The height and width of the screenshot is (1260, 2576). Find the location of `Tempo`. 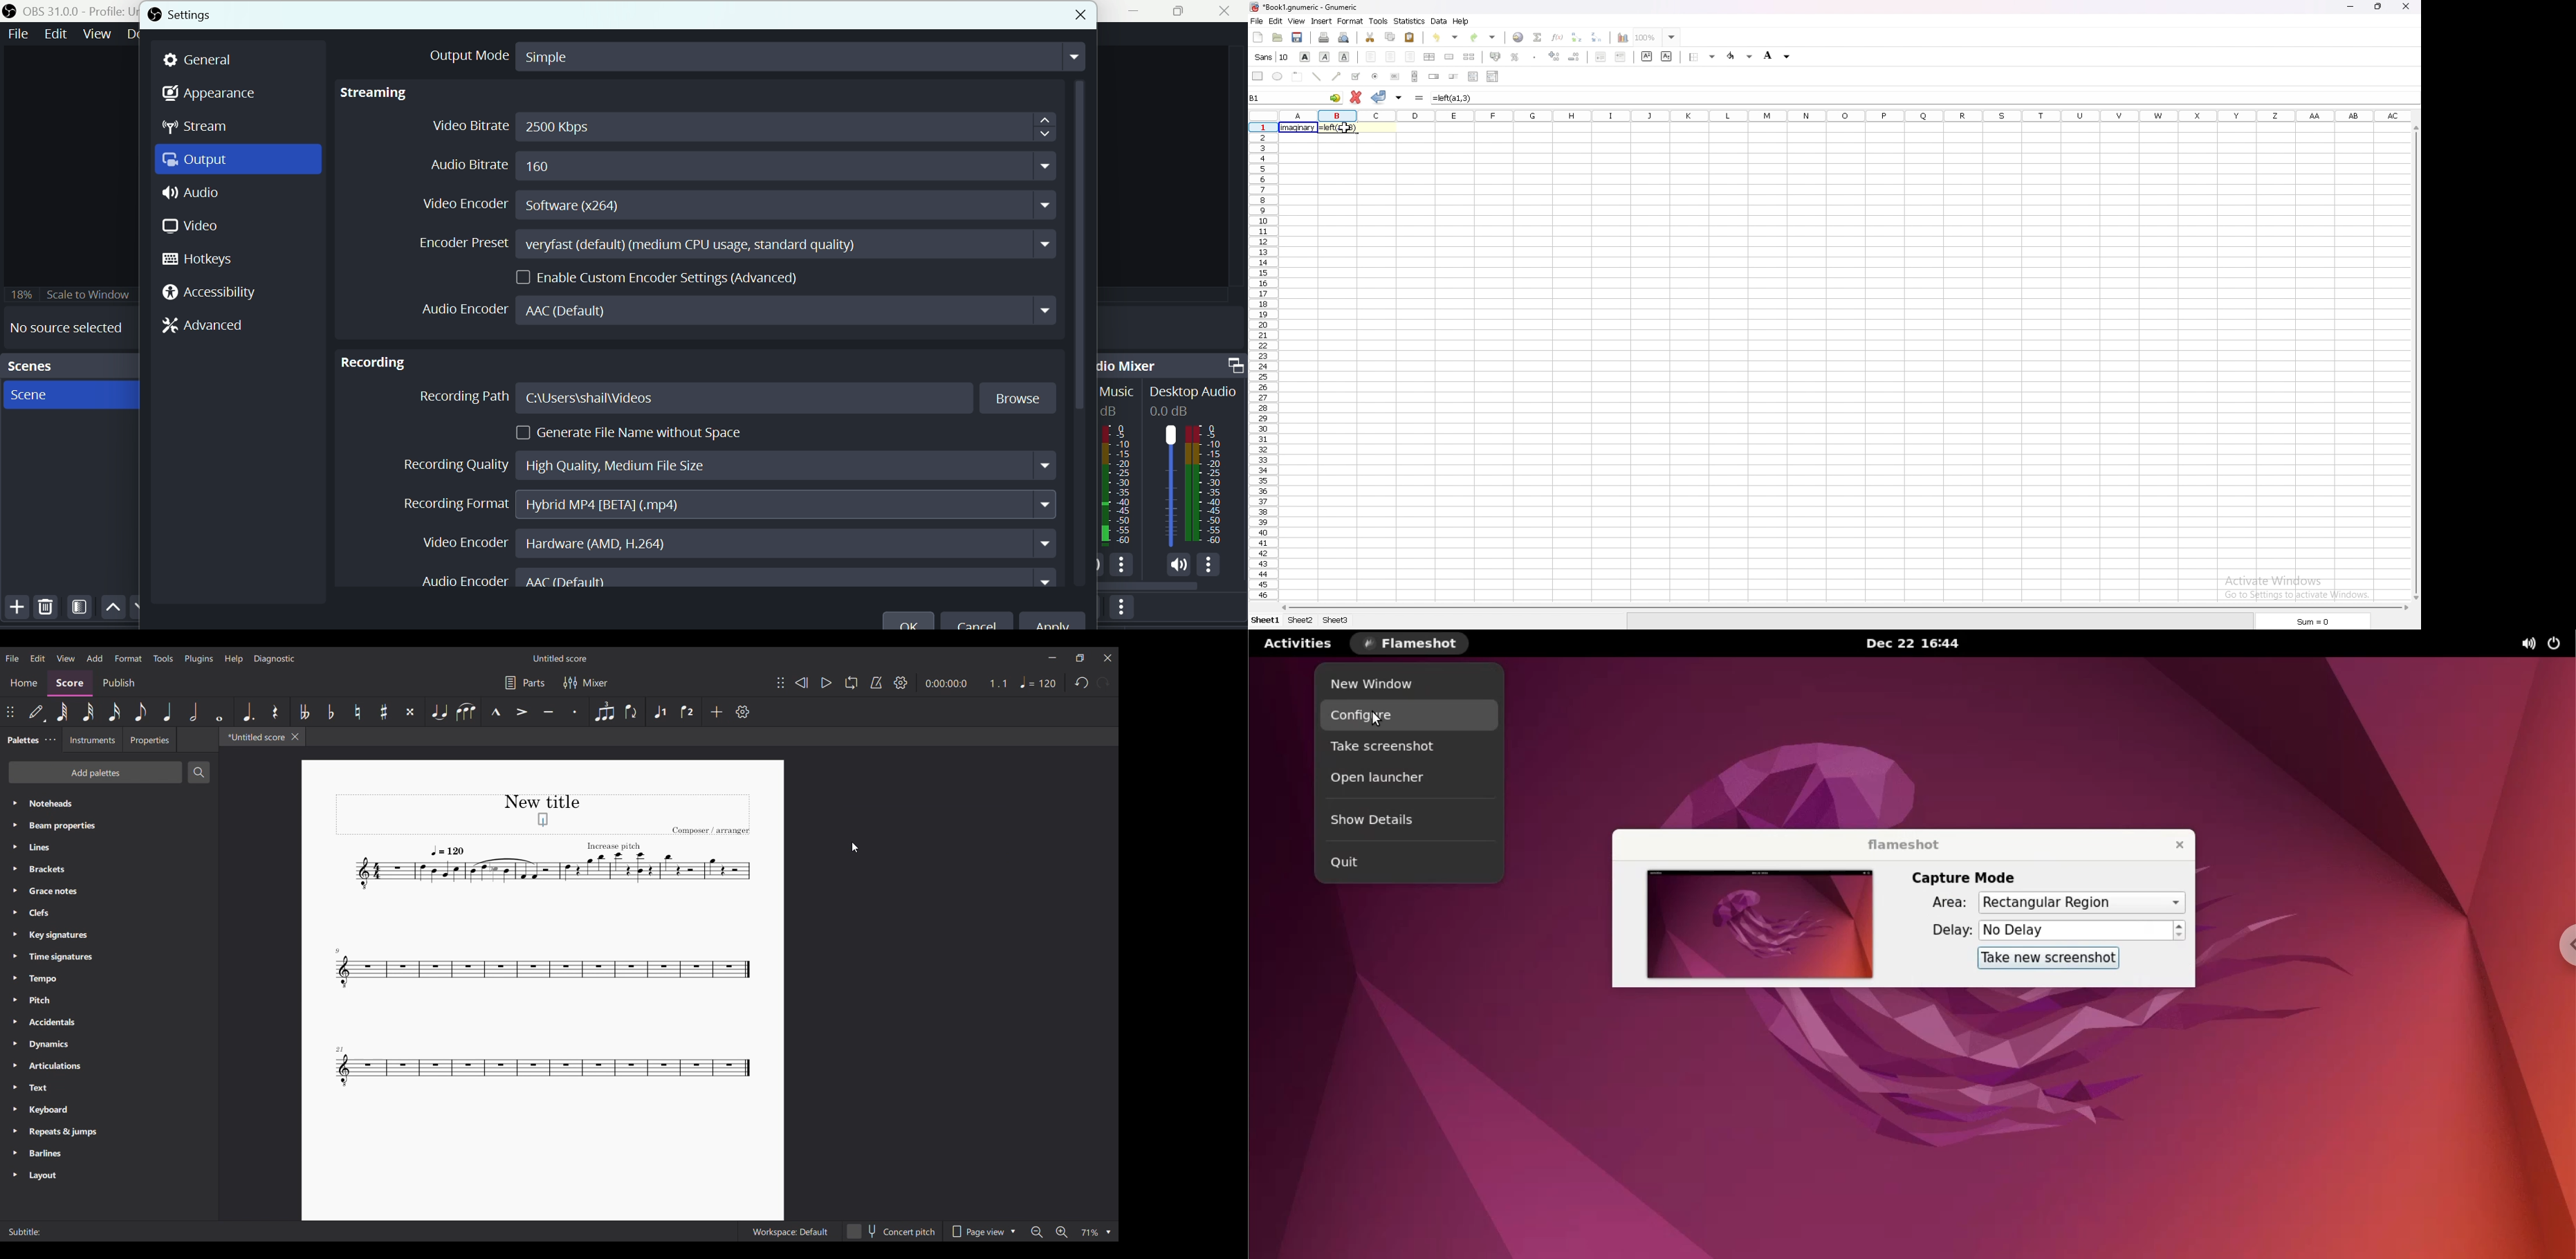

Tempo is located at coordinates (109, 979).